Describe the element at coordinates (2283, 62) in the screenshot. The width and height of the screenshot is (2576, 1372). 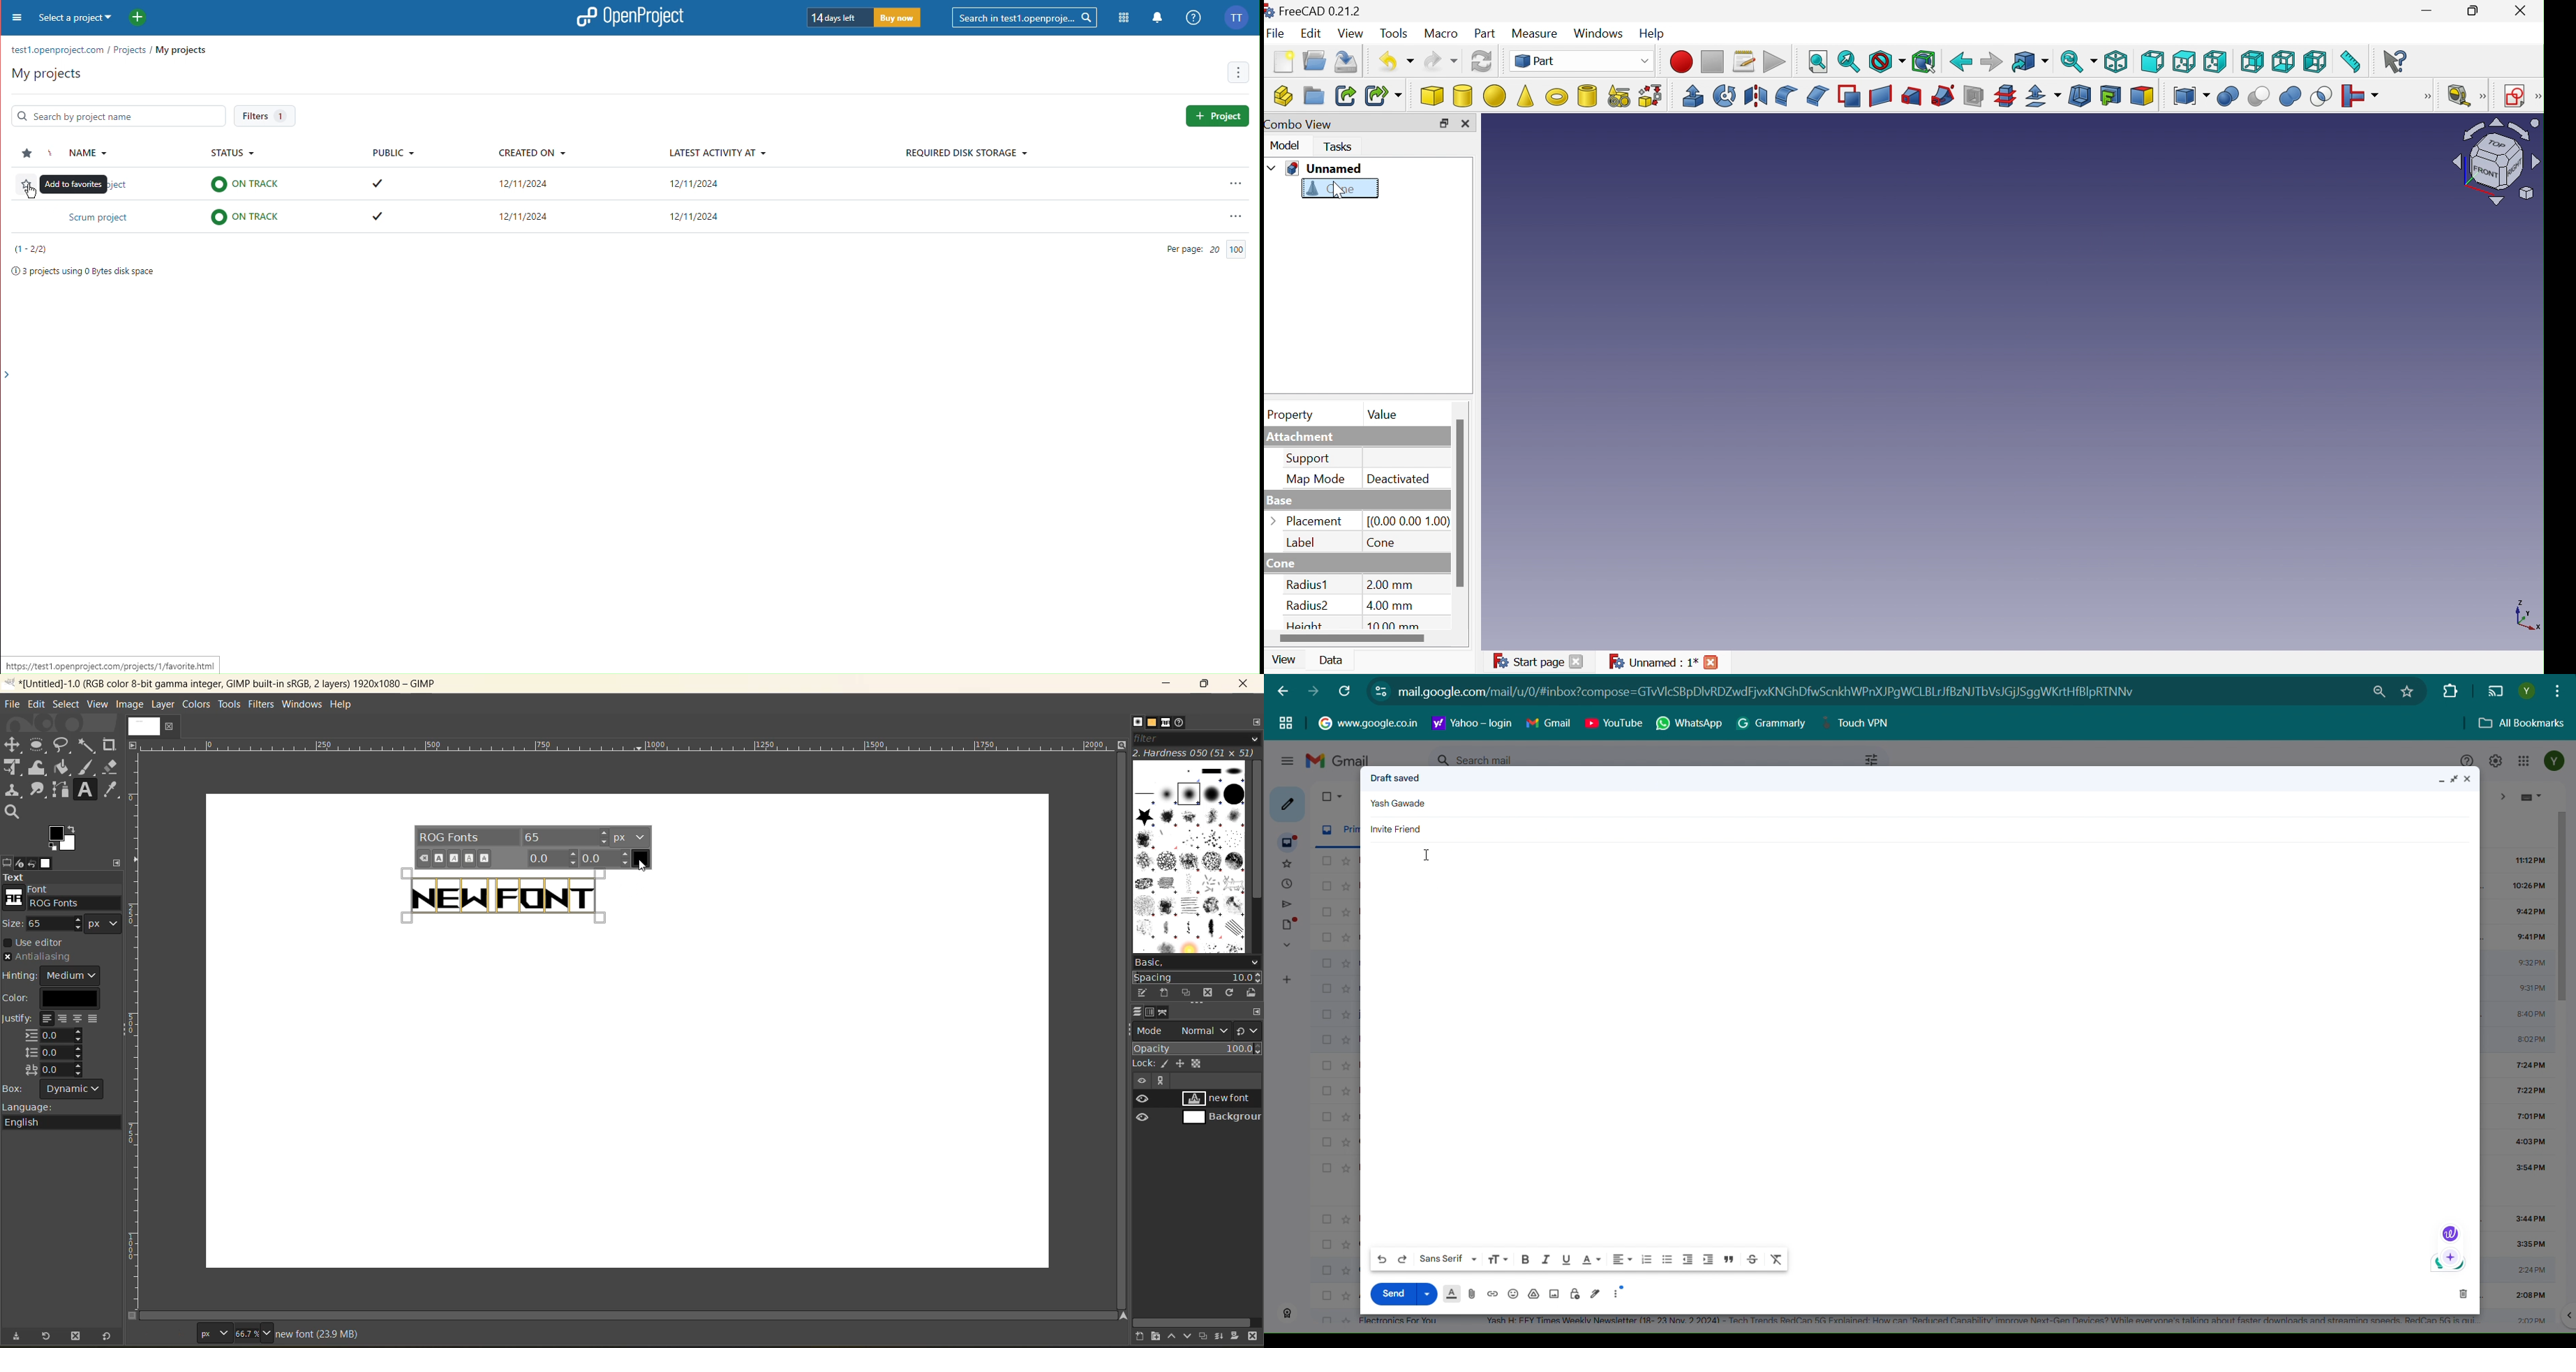
I see `Bottom` at that location.